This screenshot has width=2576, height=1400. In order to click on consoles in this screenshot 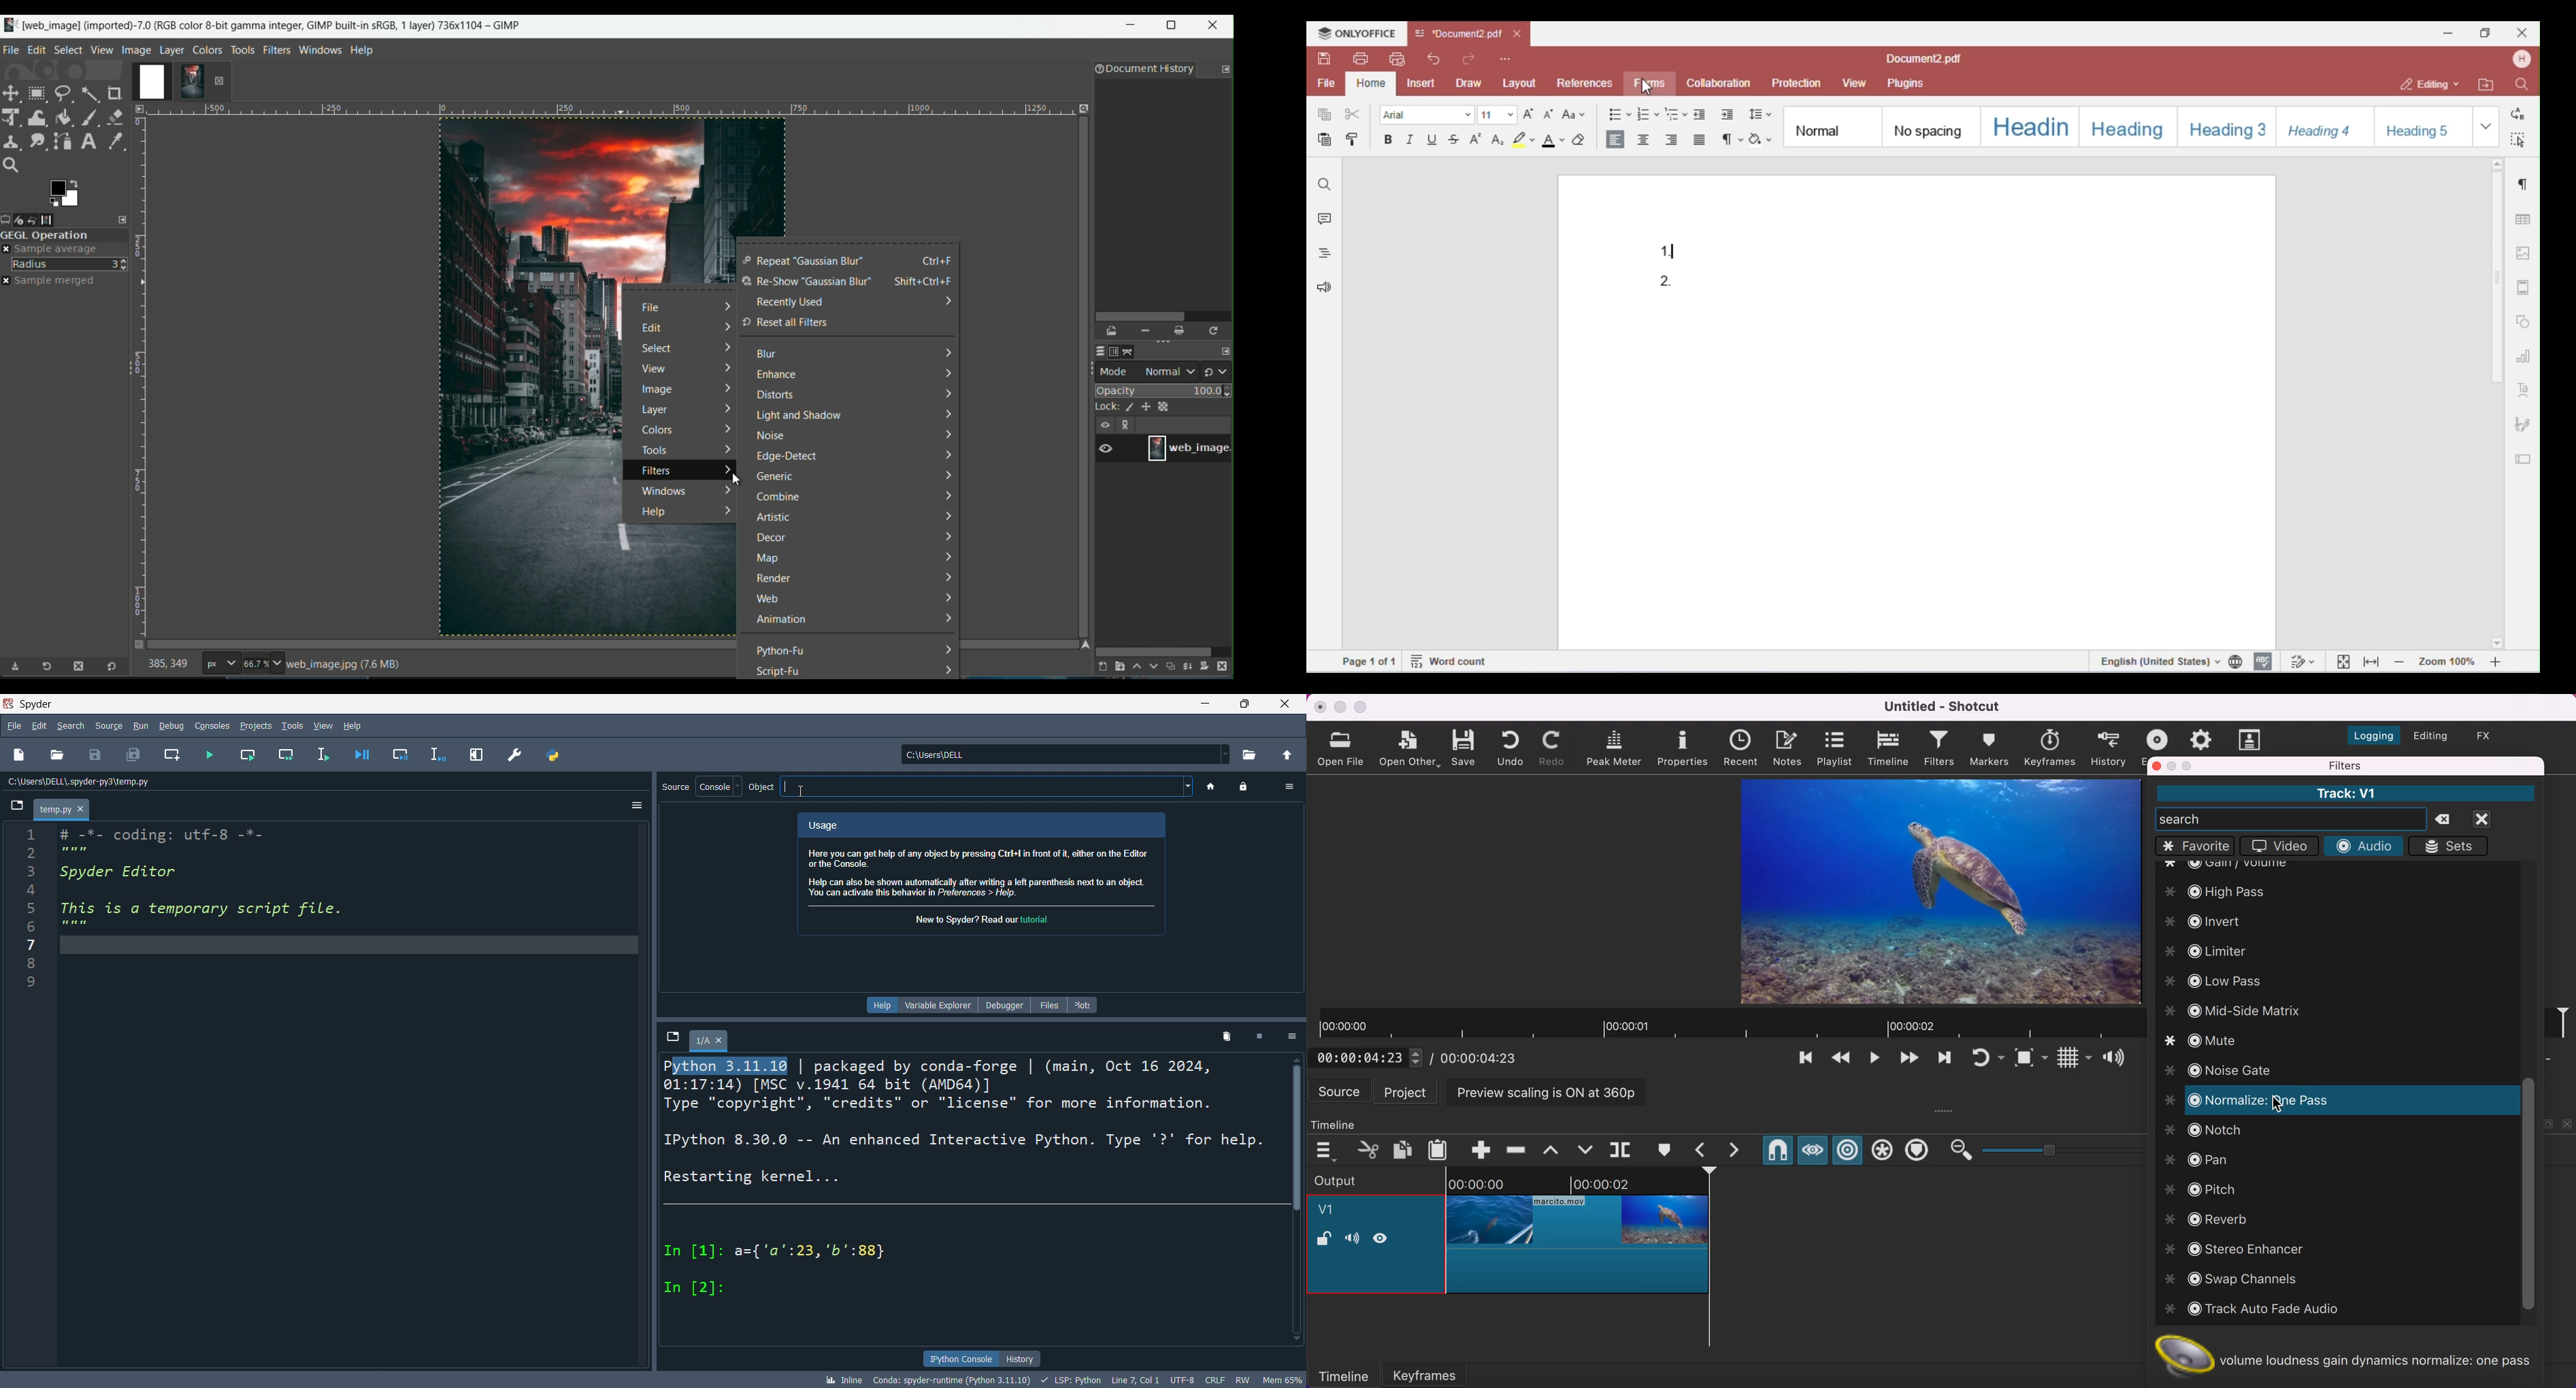, I will do `click(212, 725)`.